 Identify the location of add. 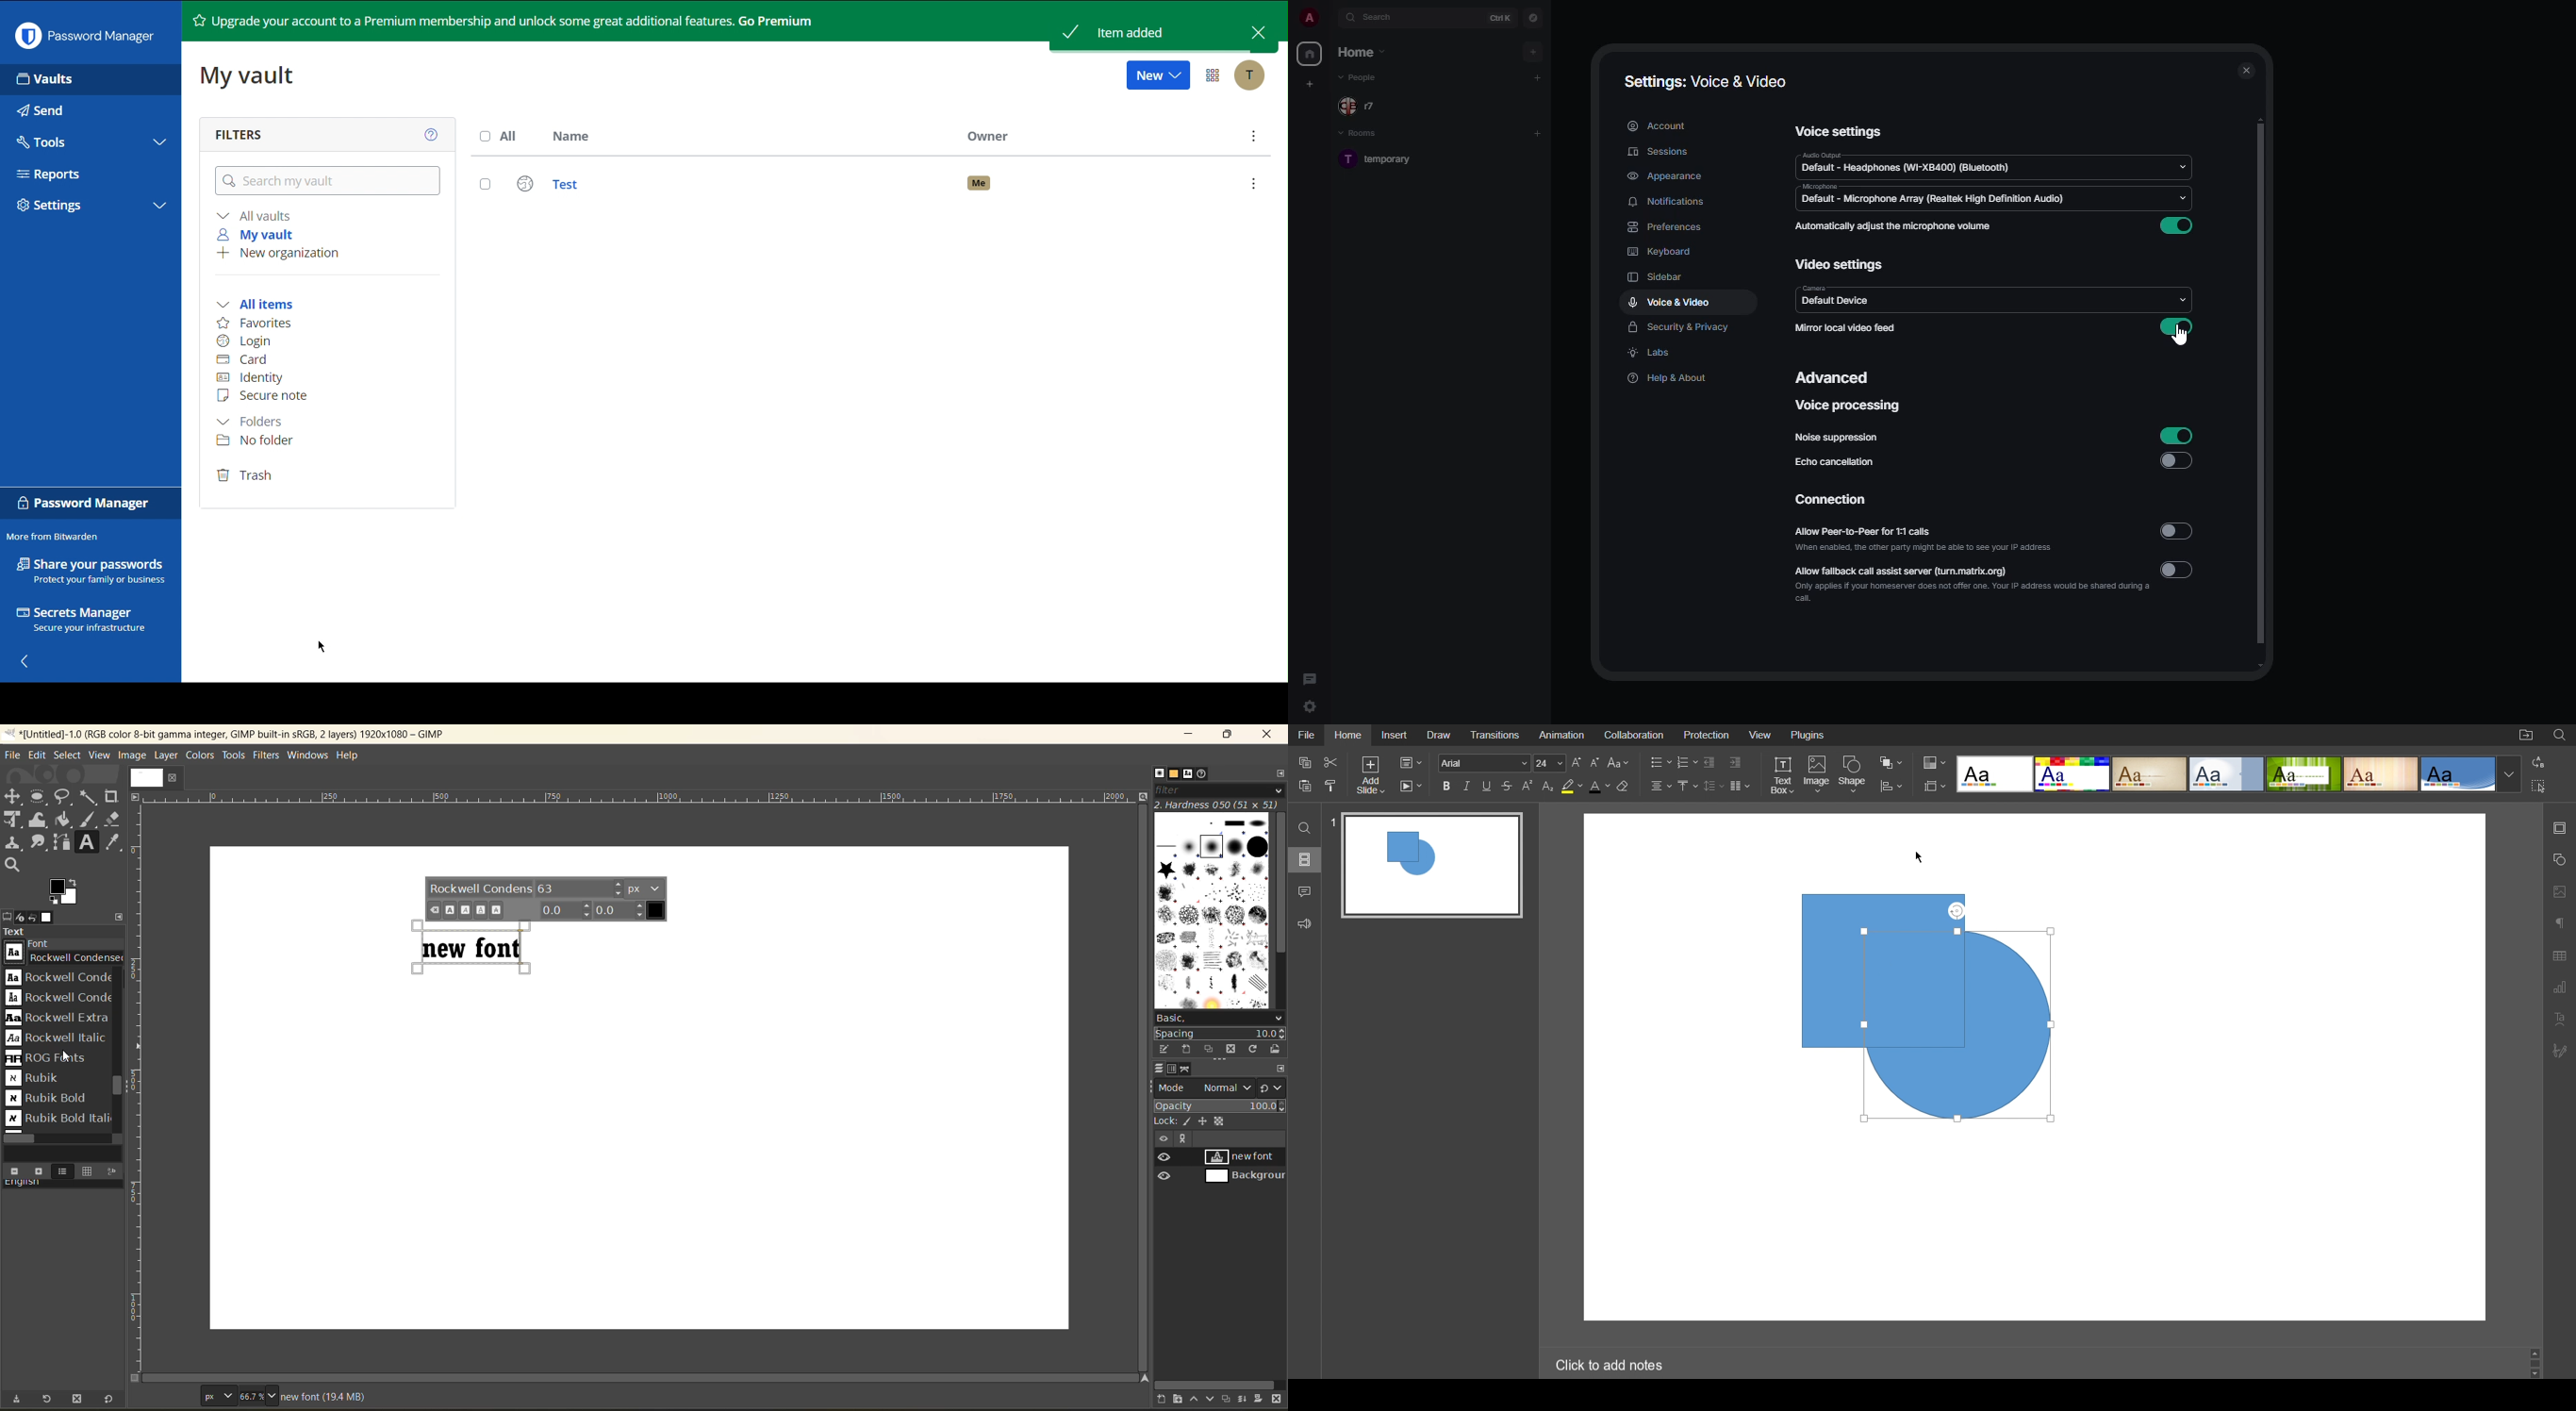
(1537, 132).